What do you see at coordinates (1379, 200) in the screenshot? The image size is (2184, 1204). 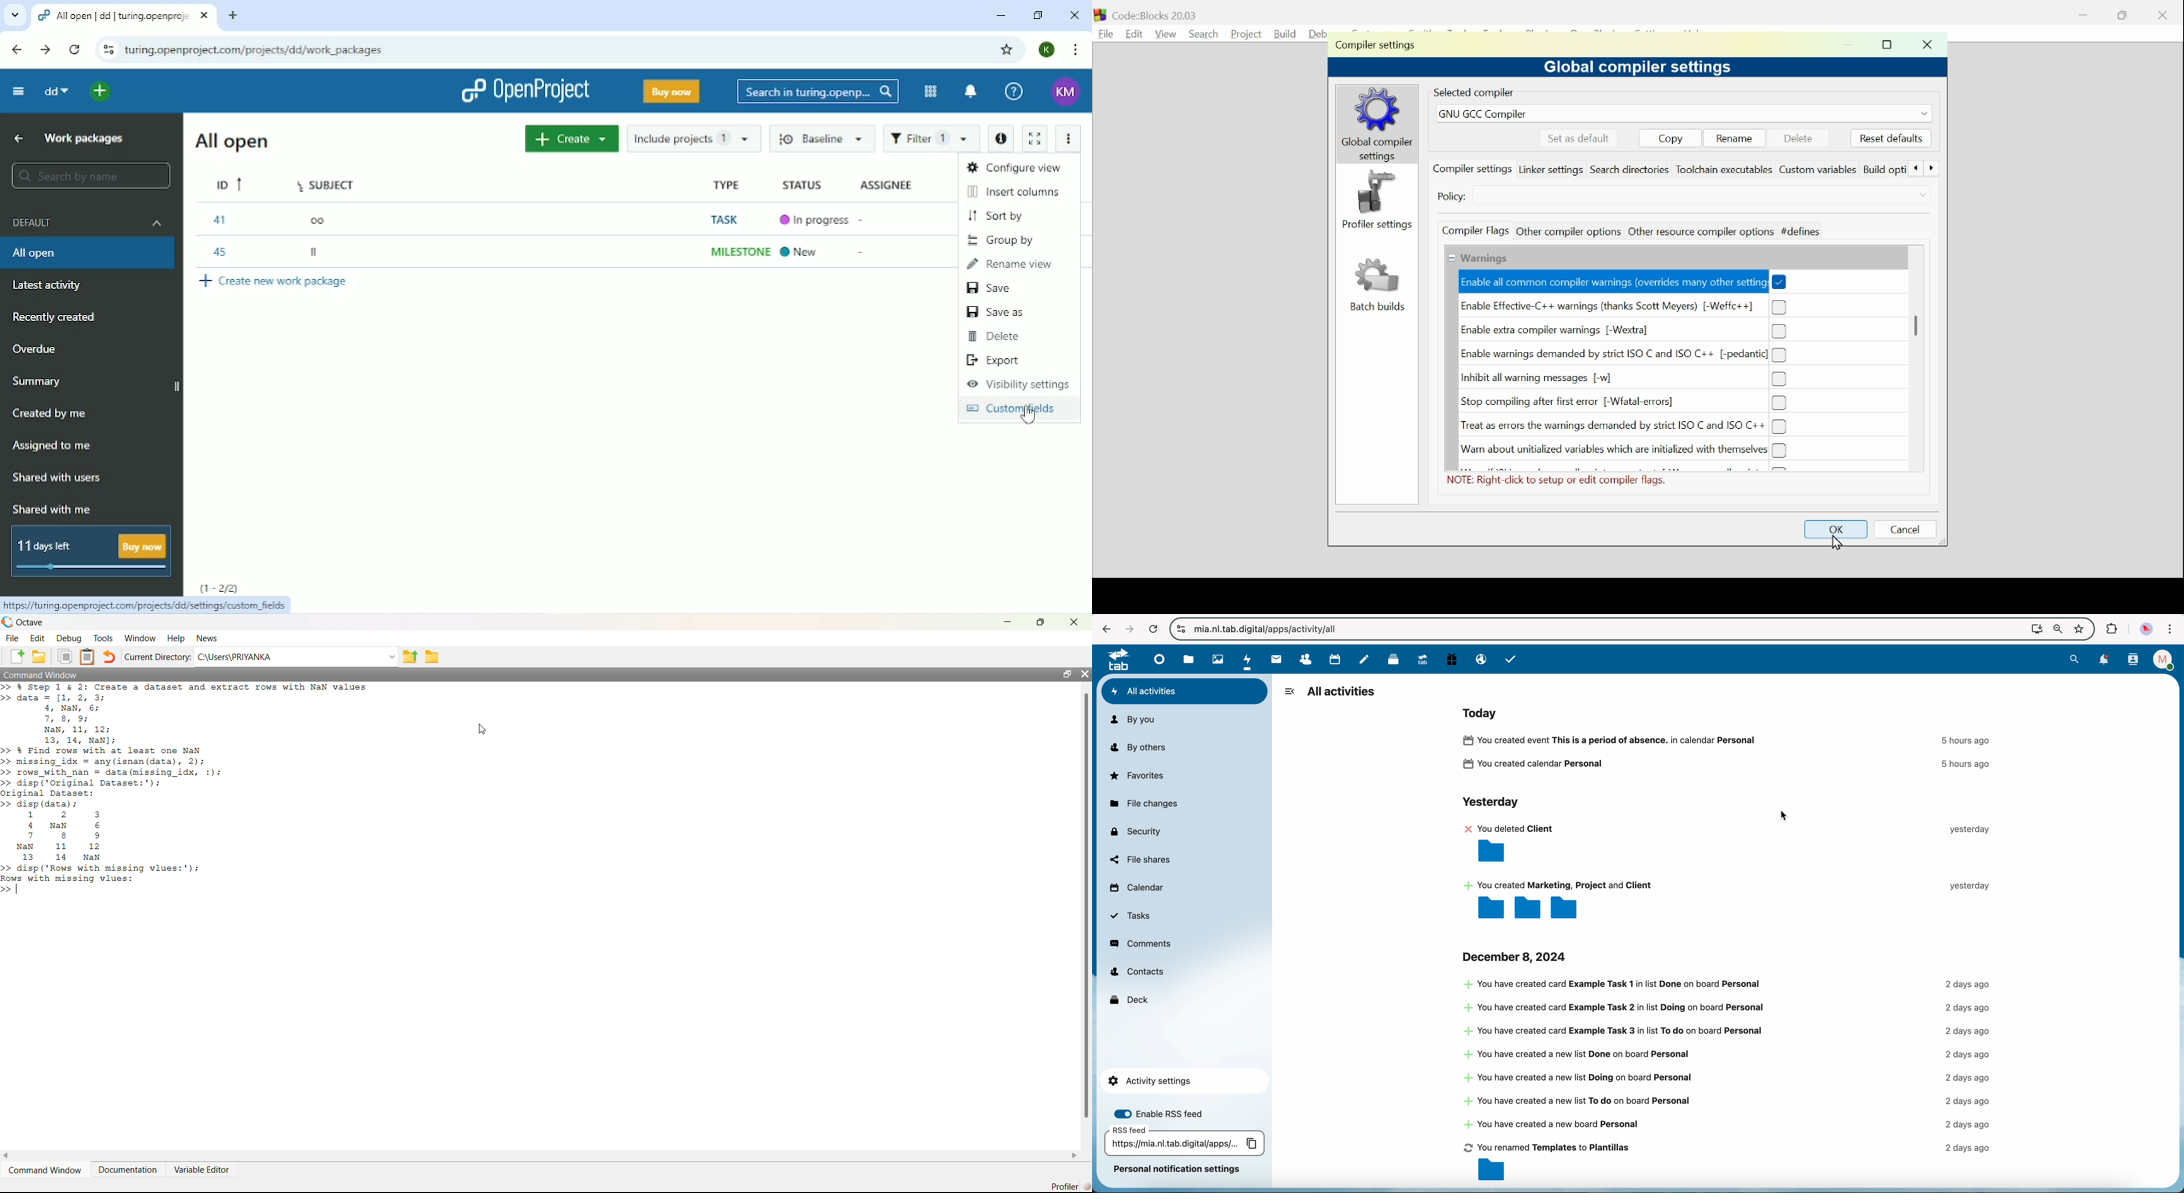 I see `Profiler setting` at bounding box center [1379, 200].